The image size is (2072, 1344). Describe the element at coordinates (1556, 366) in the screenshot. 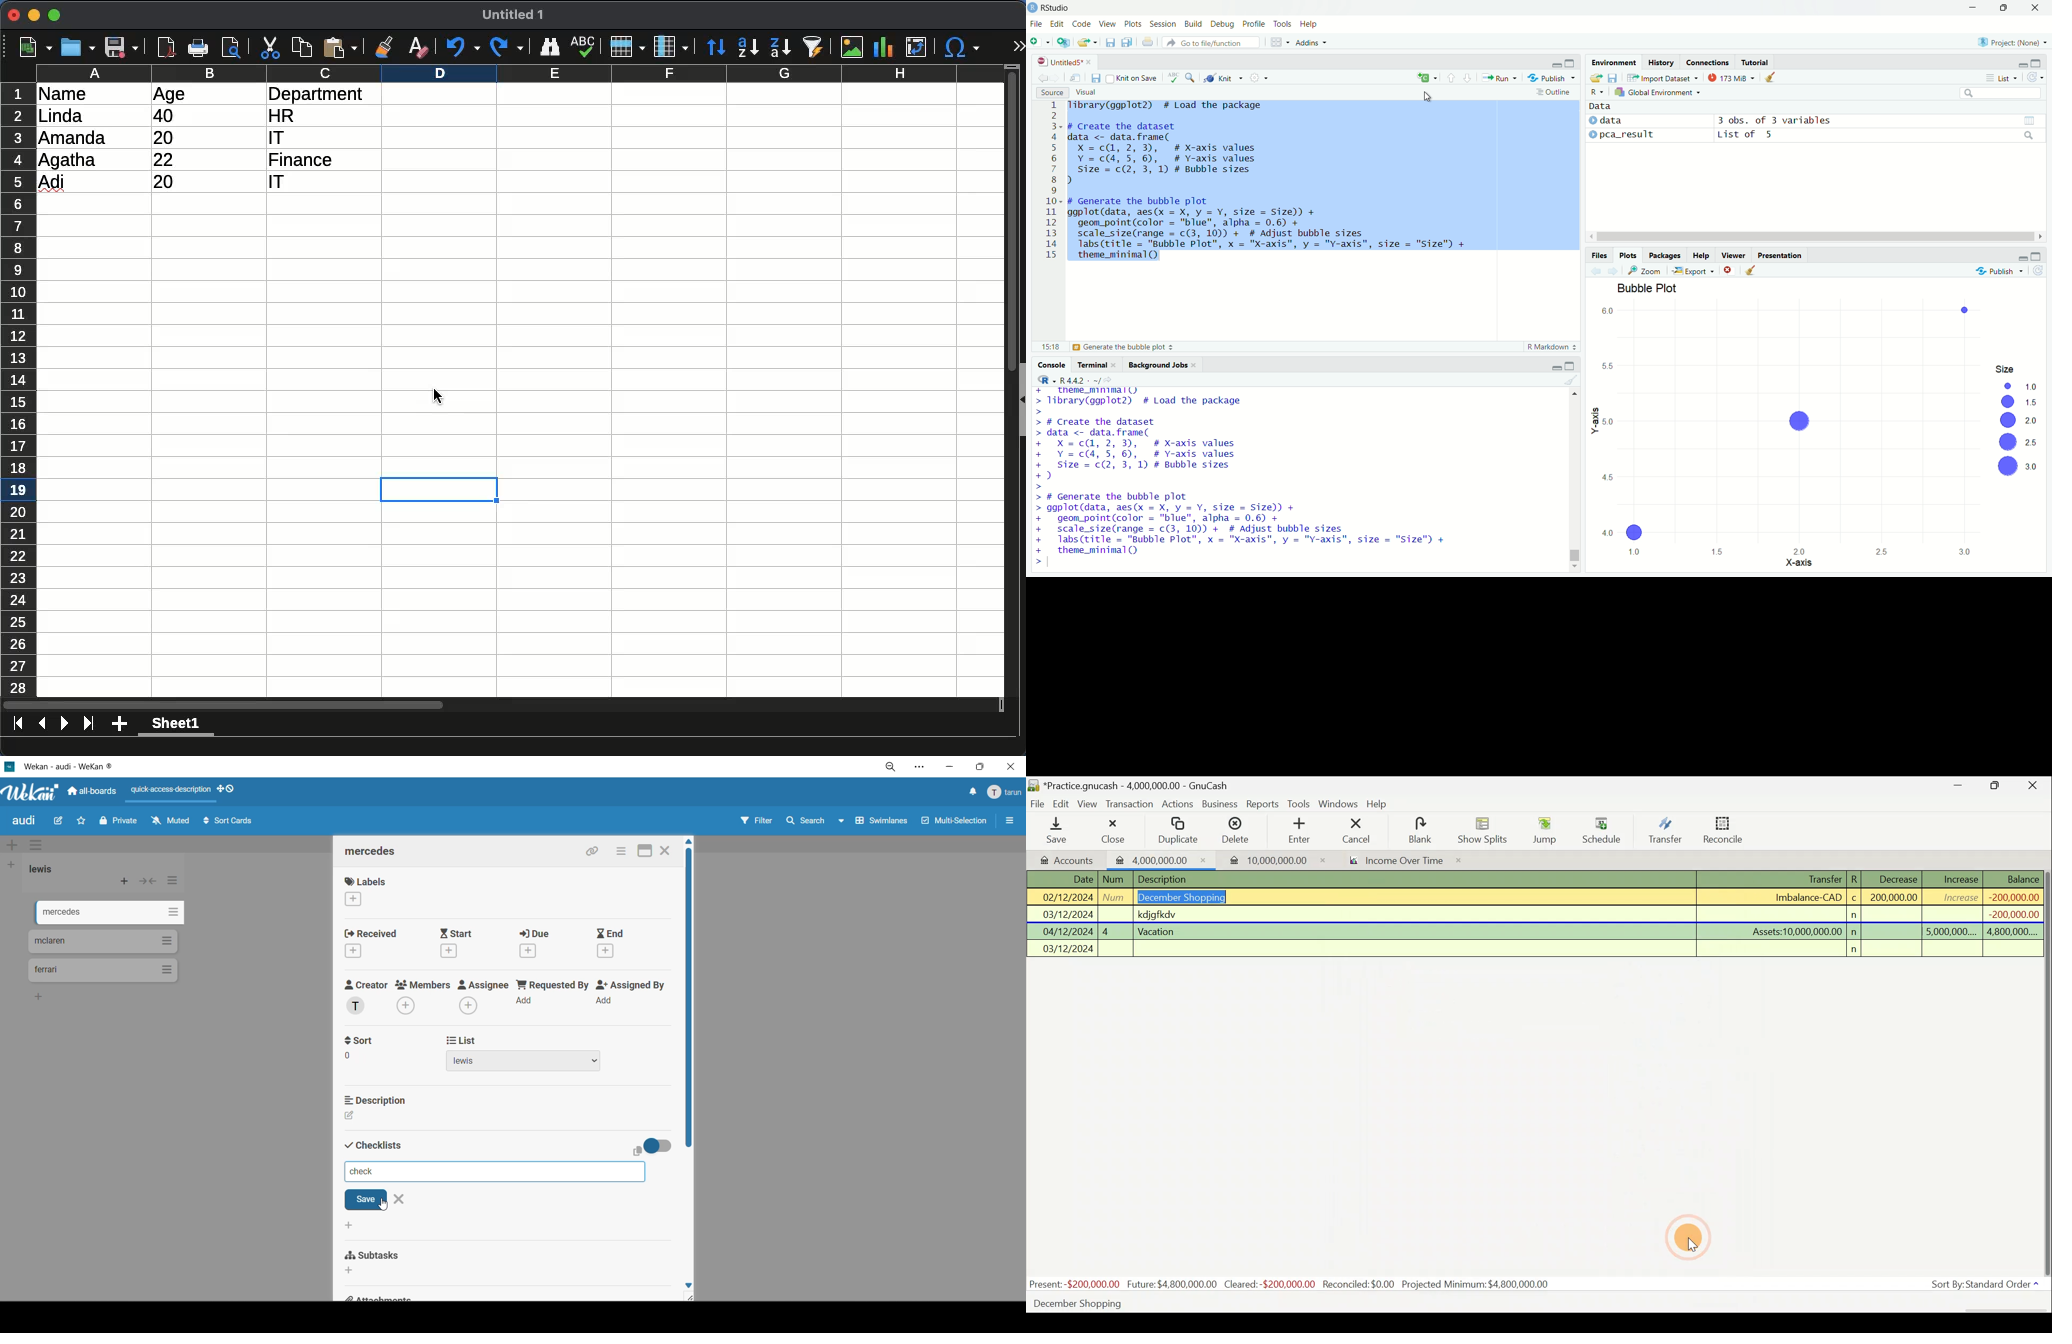

I see `minimize` at that location.